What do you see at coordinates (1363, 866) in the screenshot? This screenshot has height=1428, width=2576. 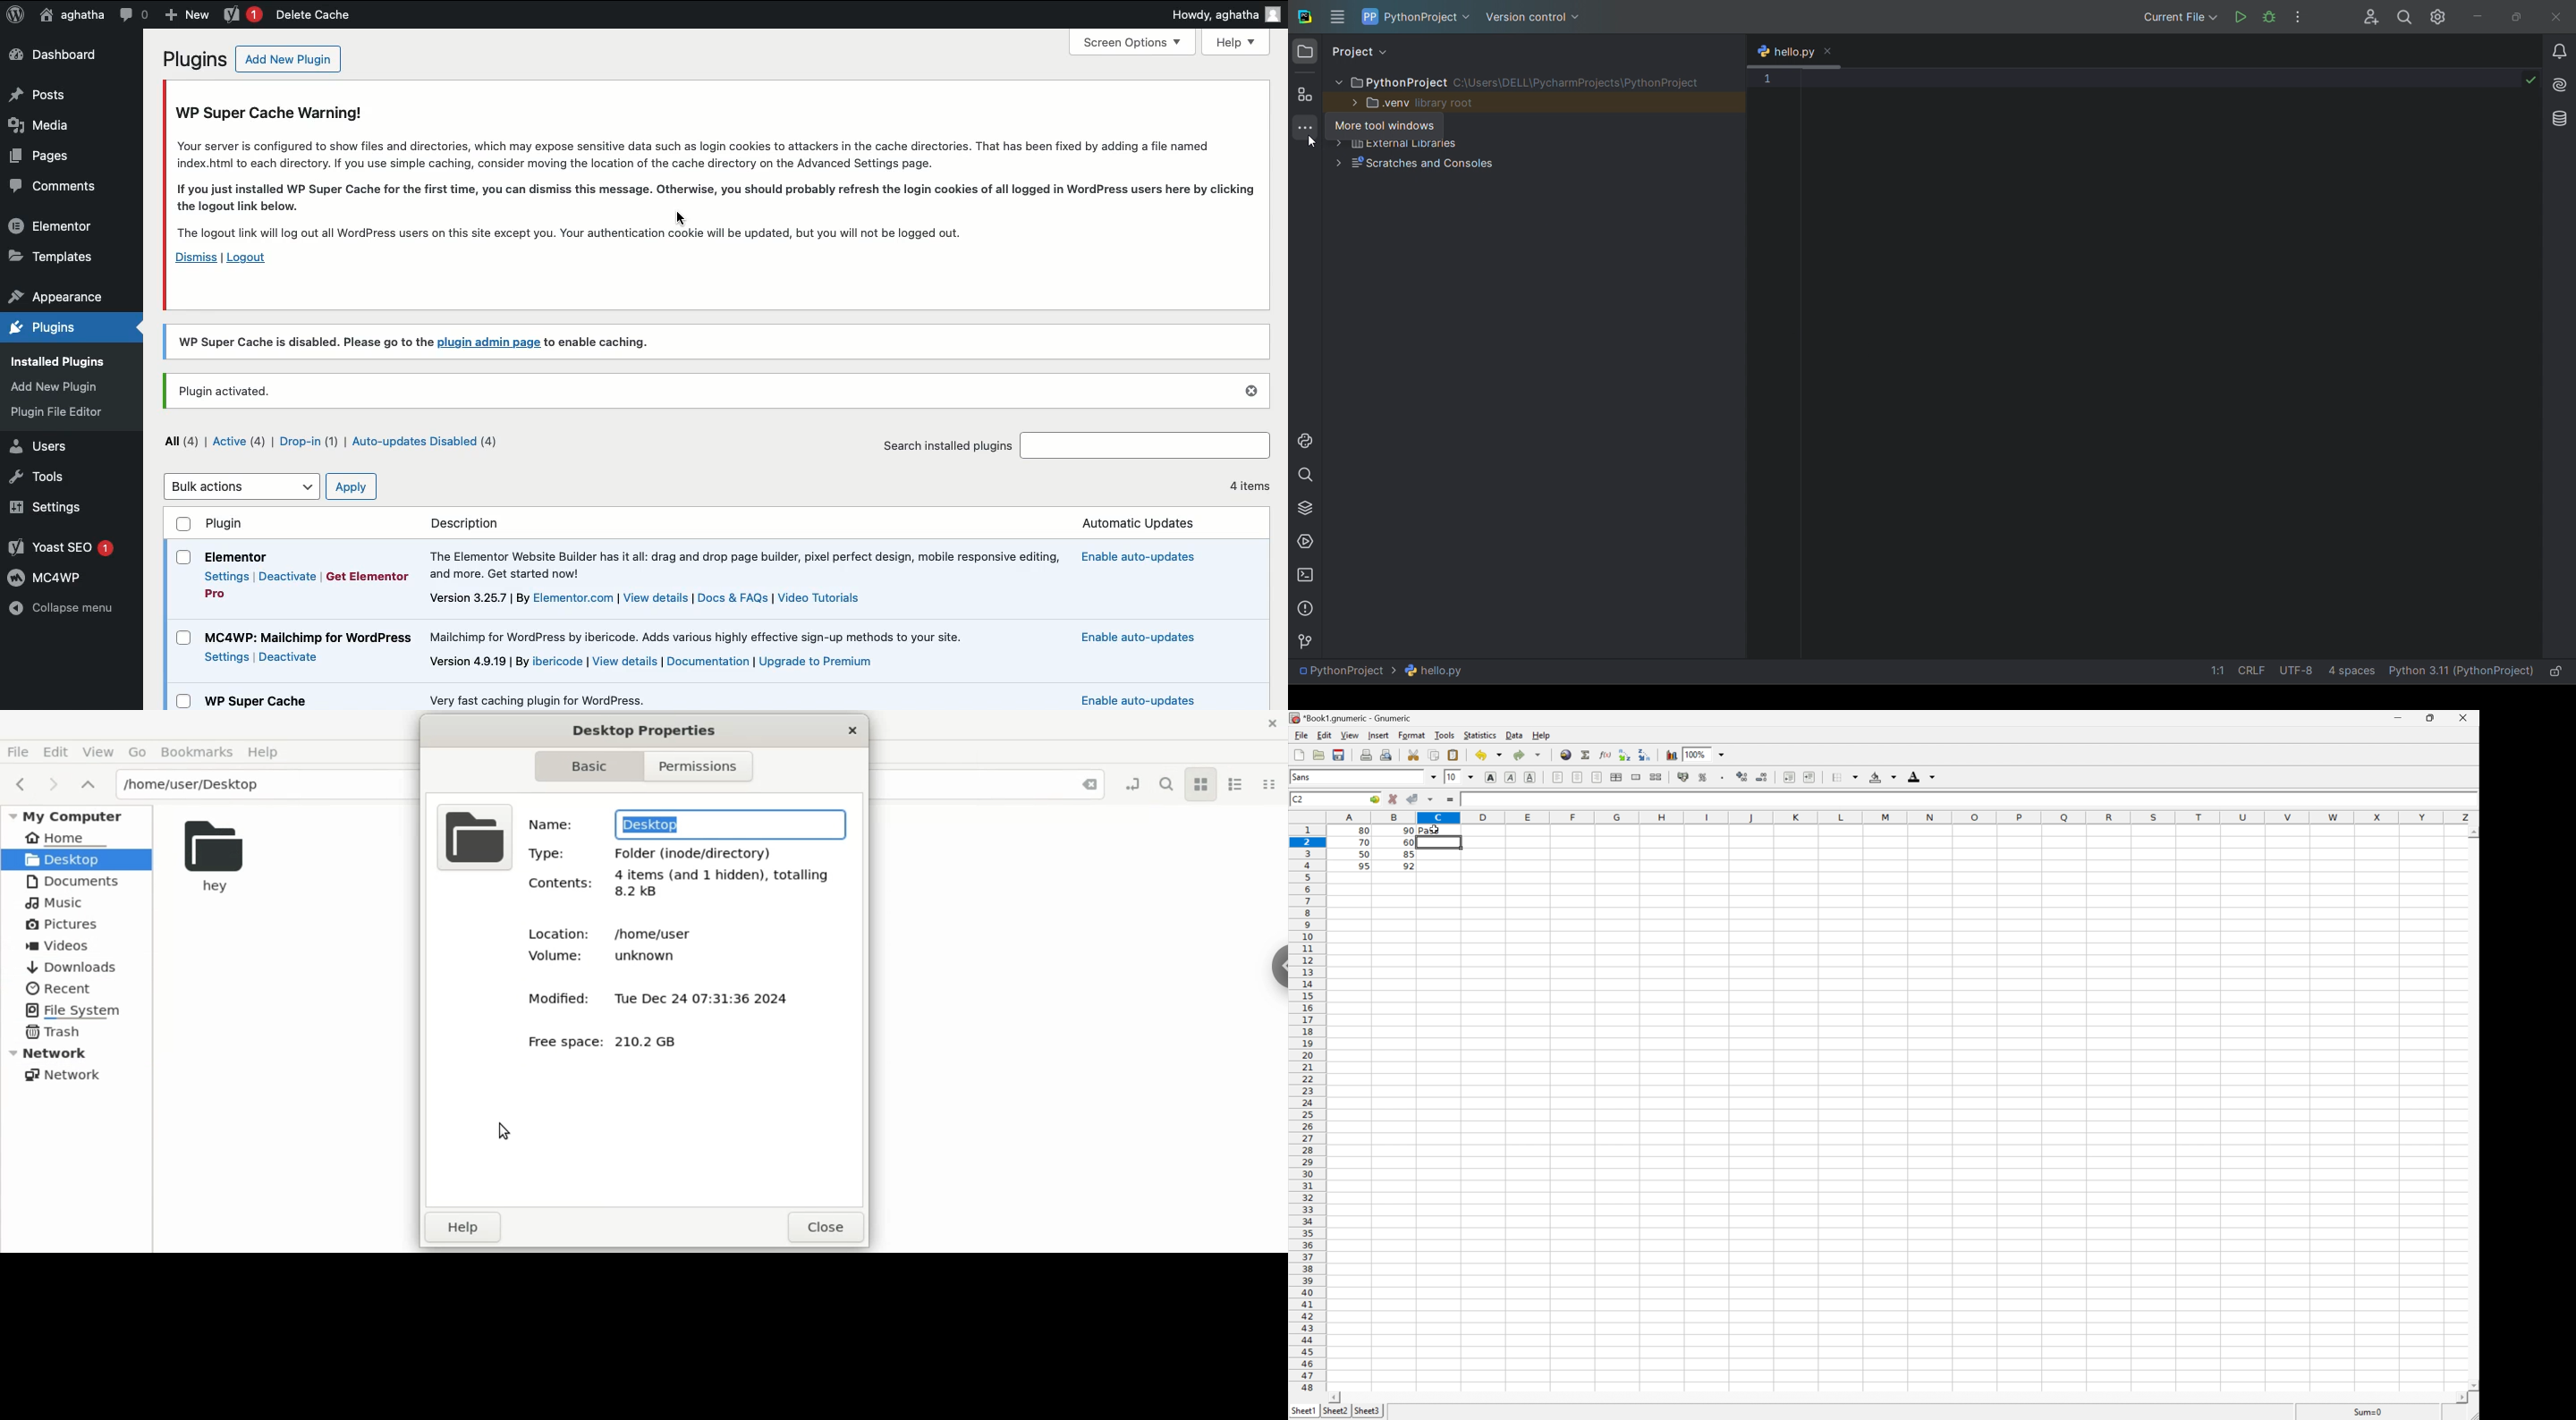 I see `95` at bounding box center [1363, 866].